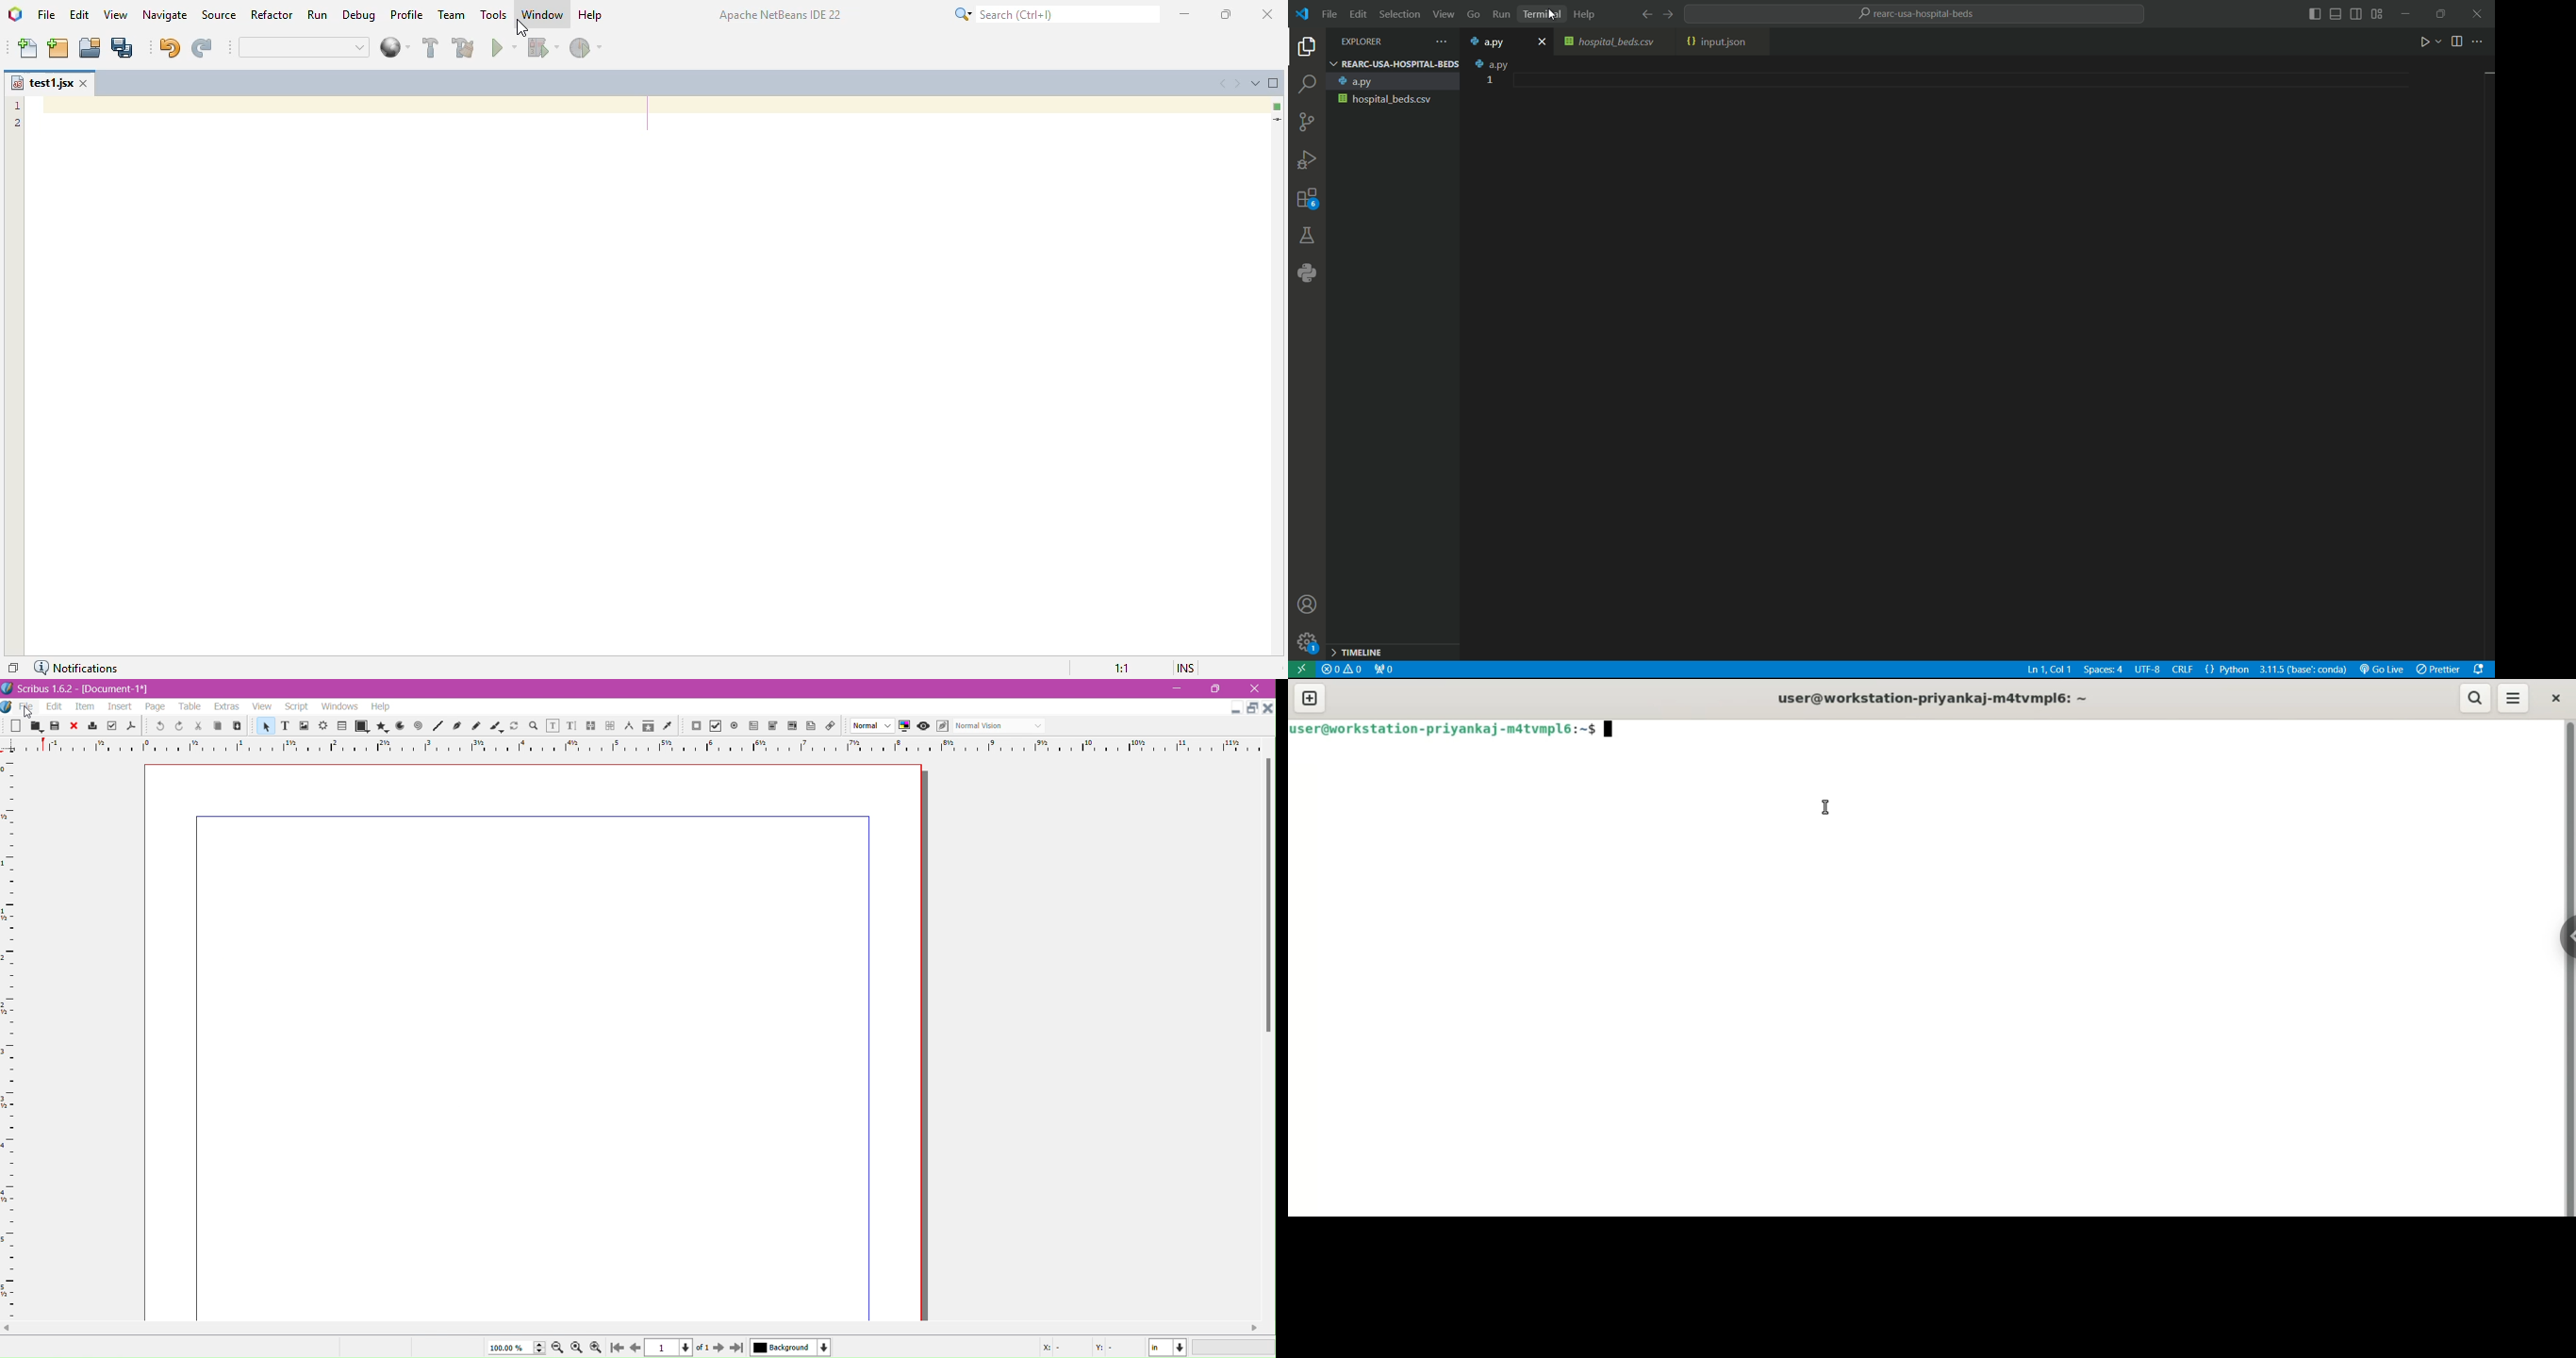 This screenshot has height=1372, width=2576. Describe the element at coordinates (616, 1349) in the screenshot. I see `go to start page` at that location.